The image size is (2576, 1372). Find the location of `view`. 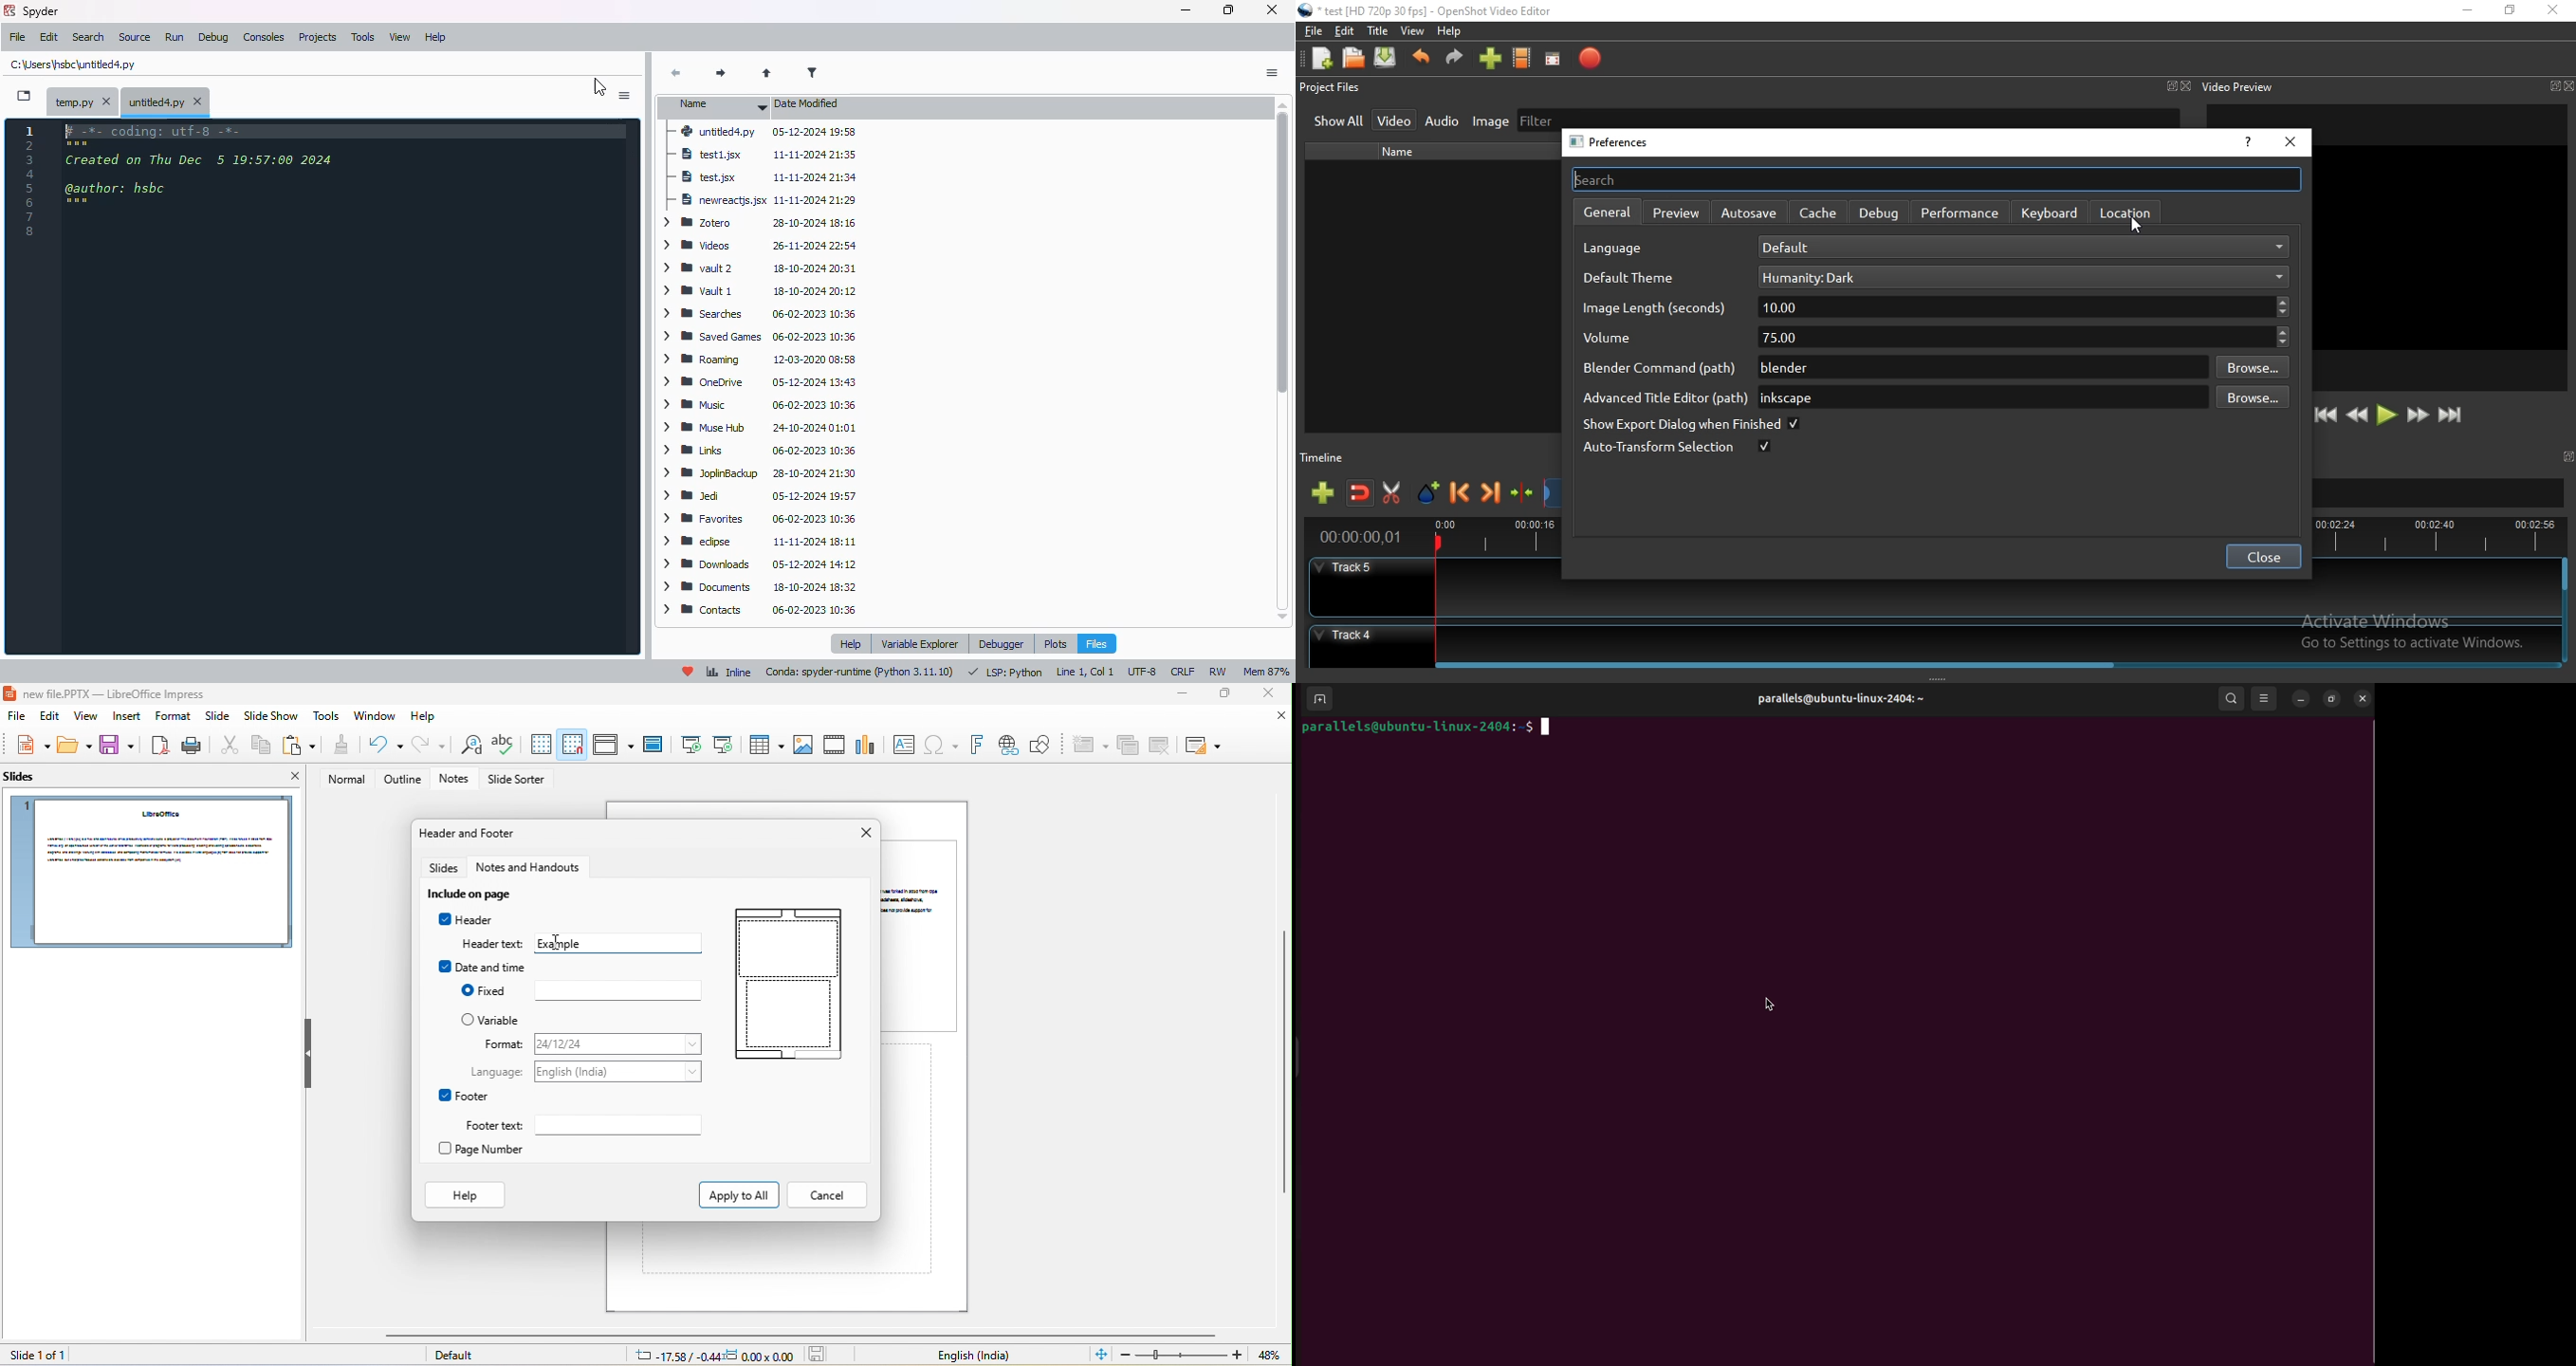

view is located at coordinates (400, 37).